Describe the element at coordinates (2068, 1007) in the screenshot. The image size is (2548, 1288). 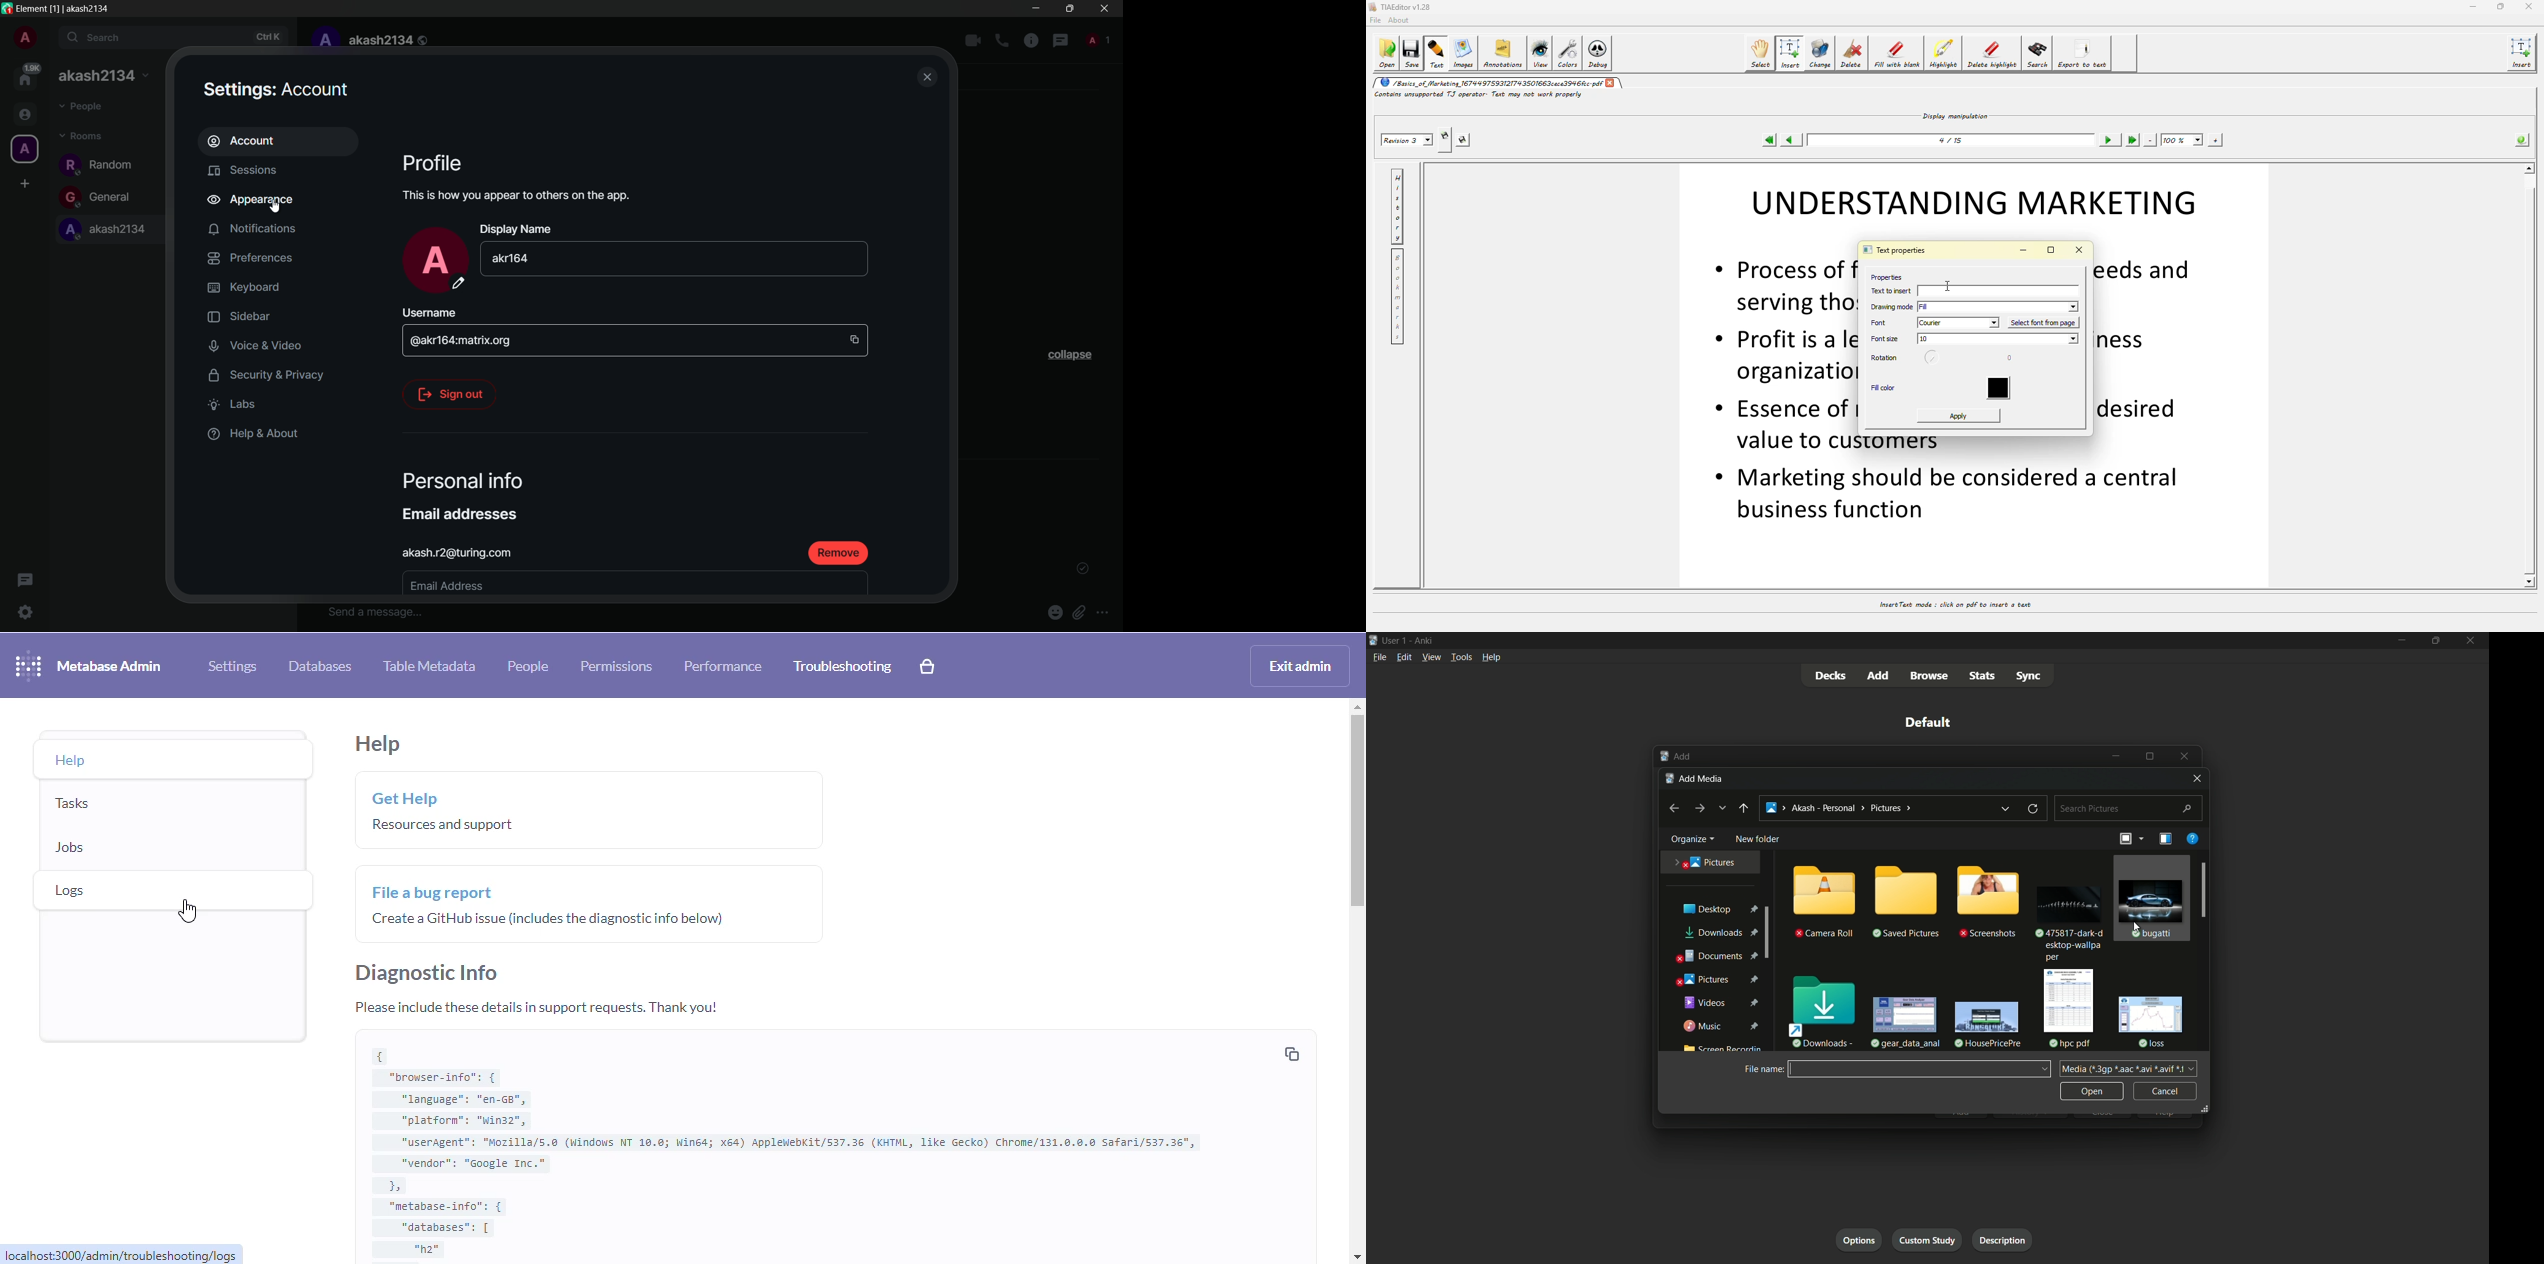
I see `file-5` at that location.